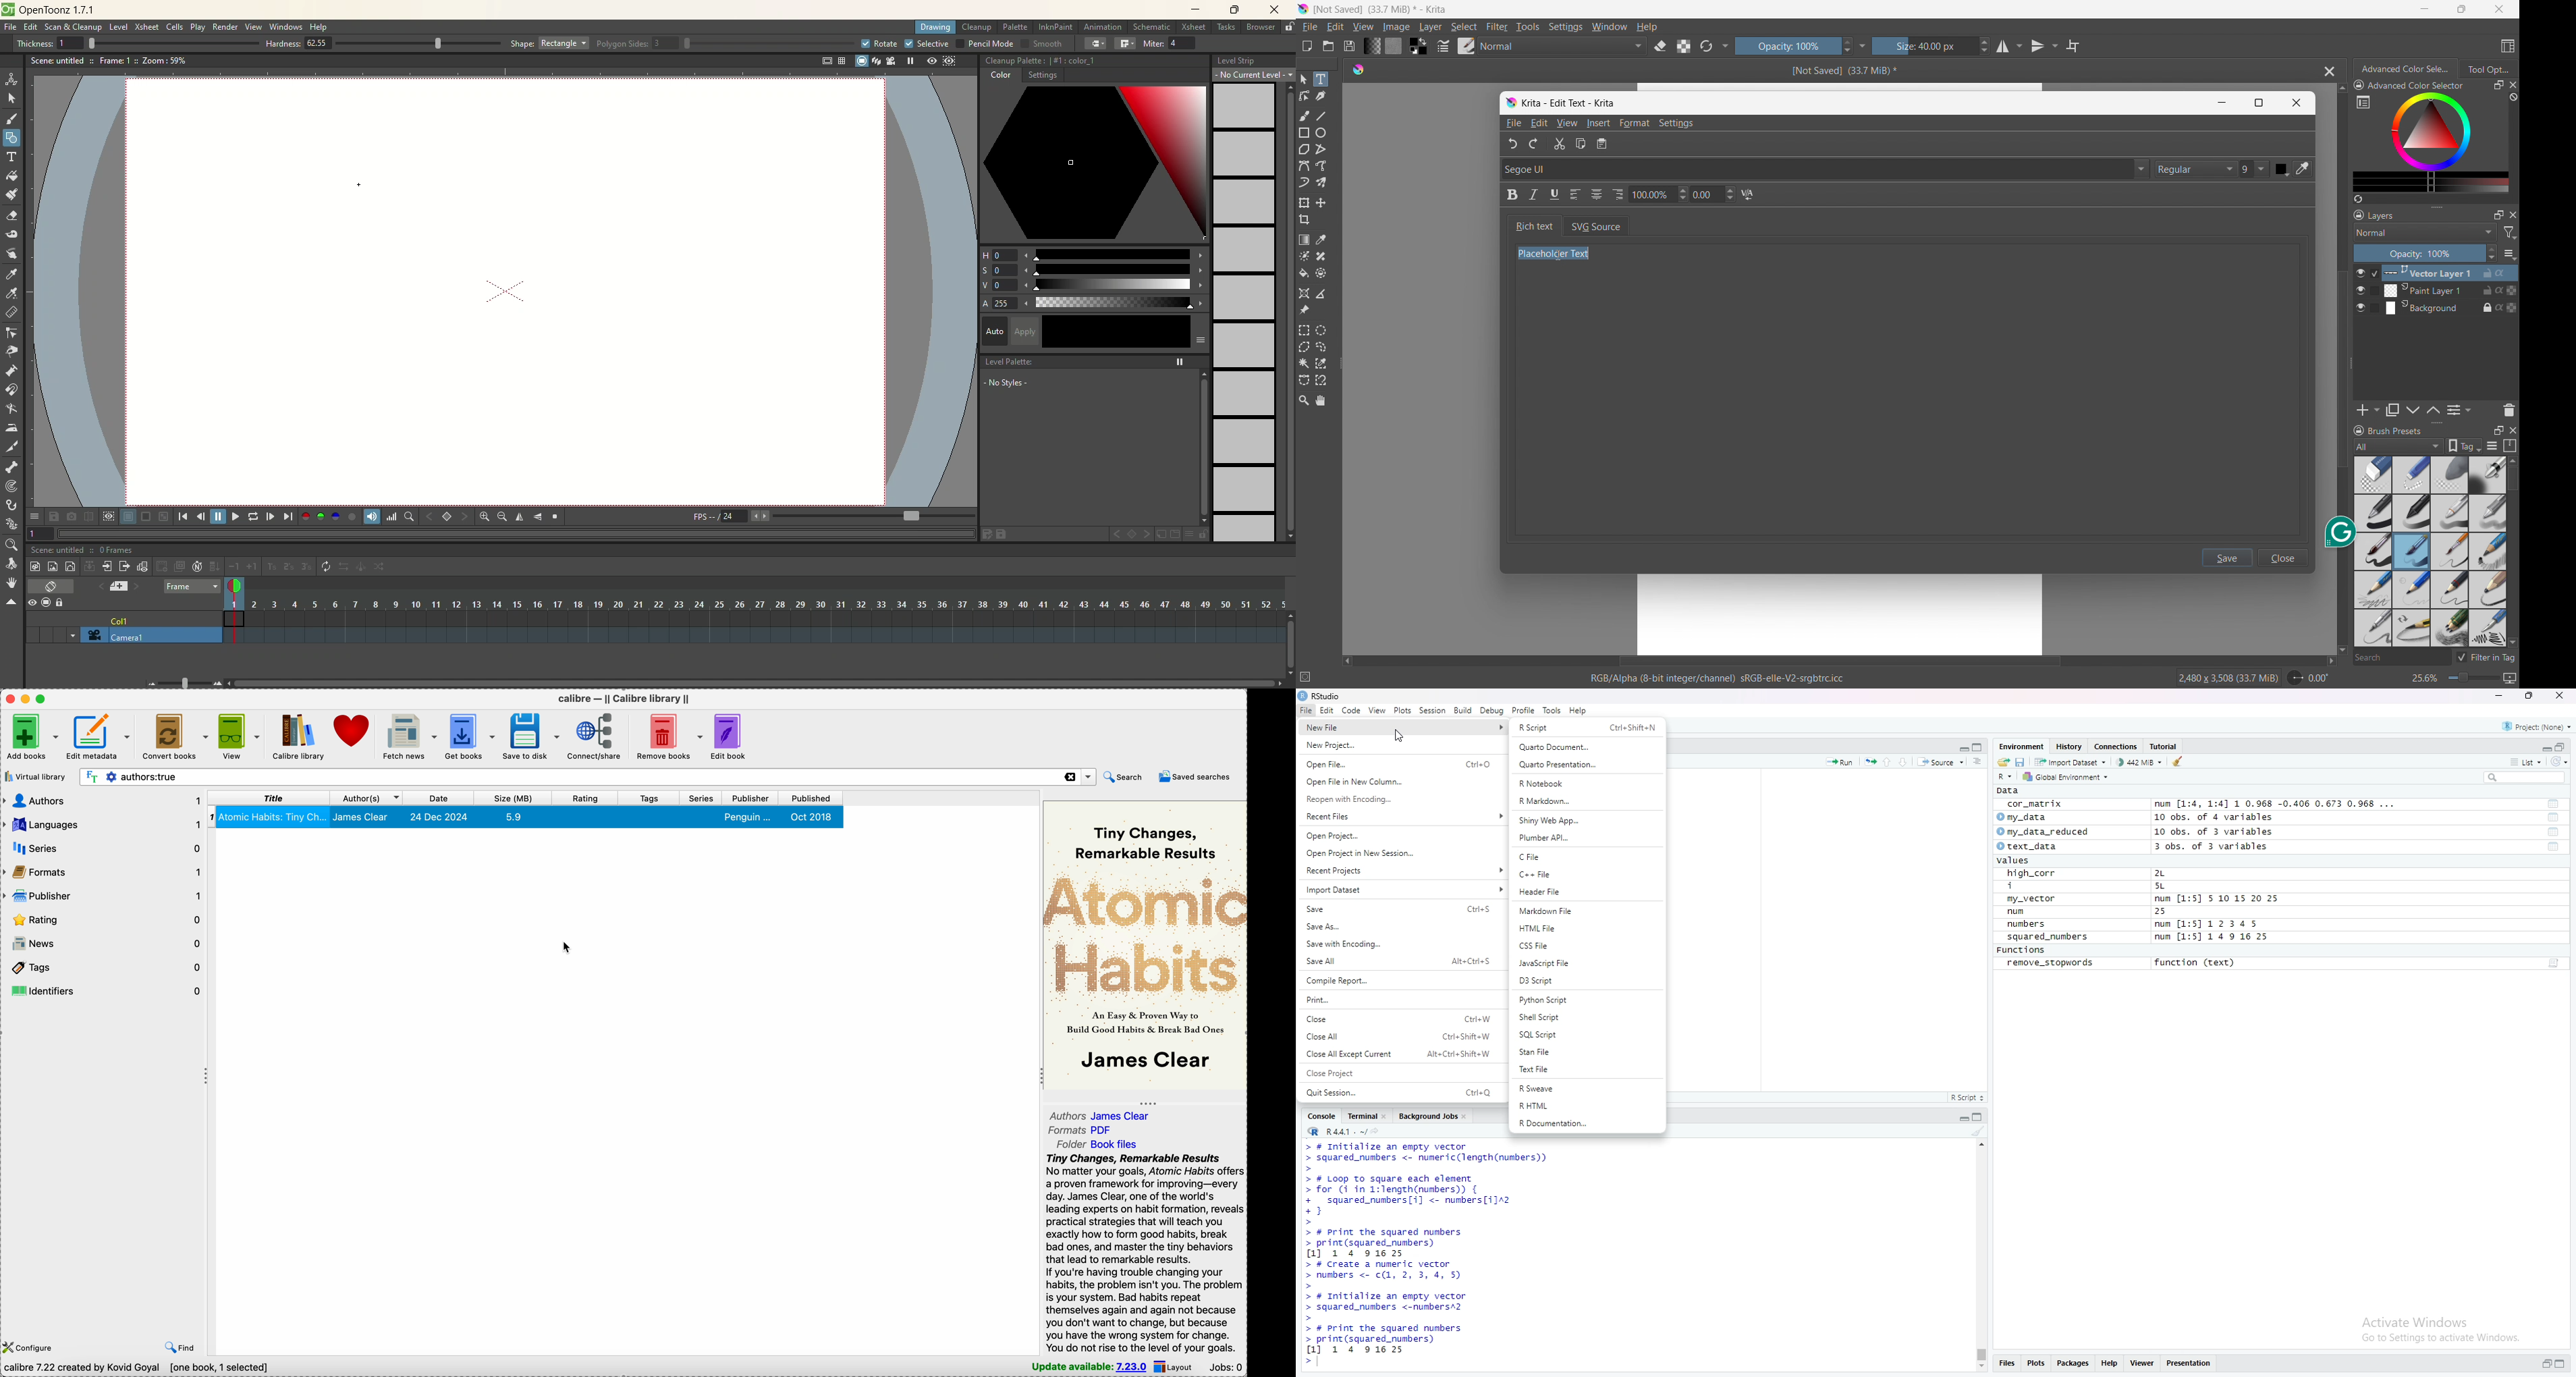 This screenshot has width=2576, height=1400. I want to click on view, so click(1376, 710).